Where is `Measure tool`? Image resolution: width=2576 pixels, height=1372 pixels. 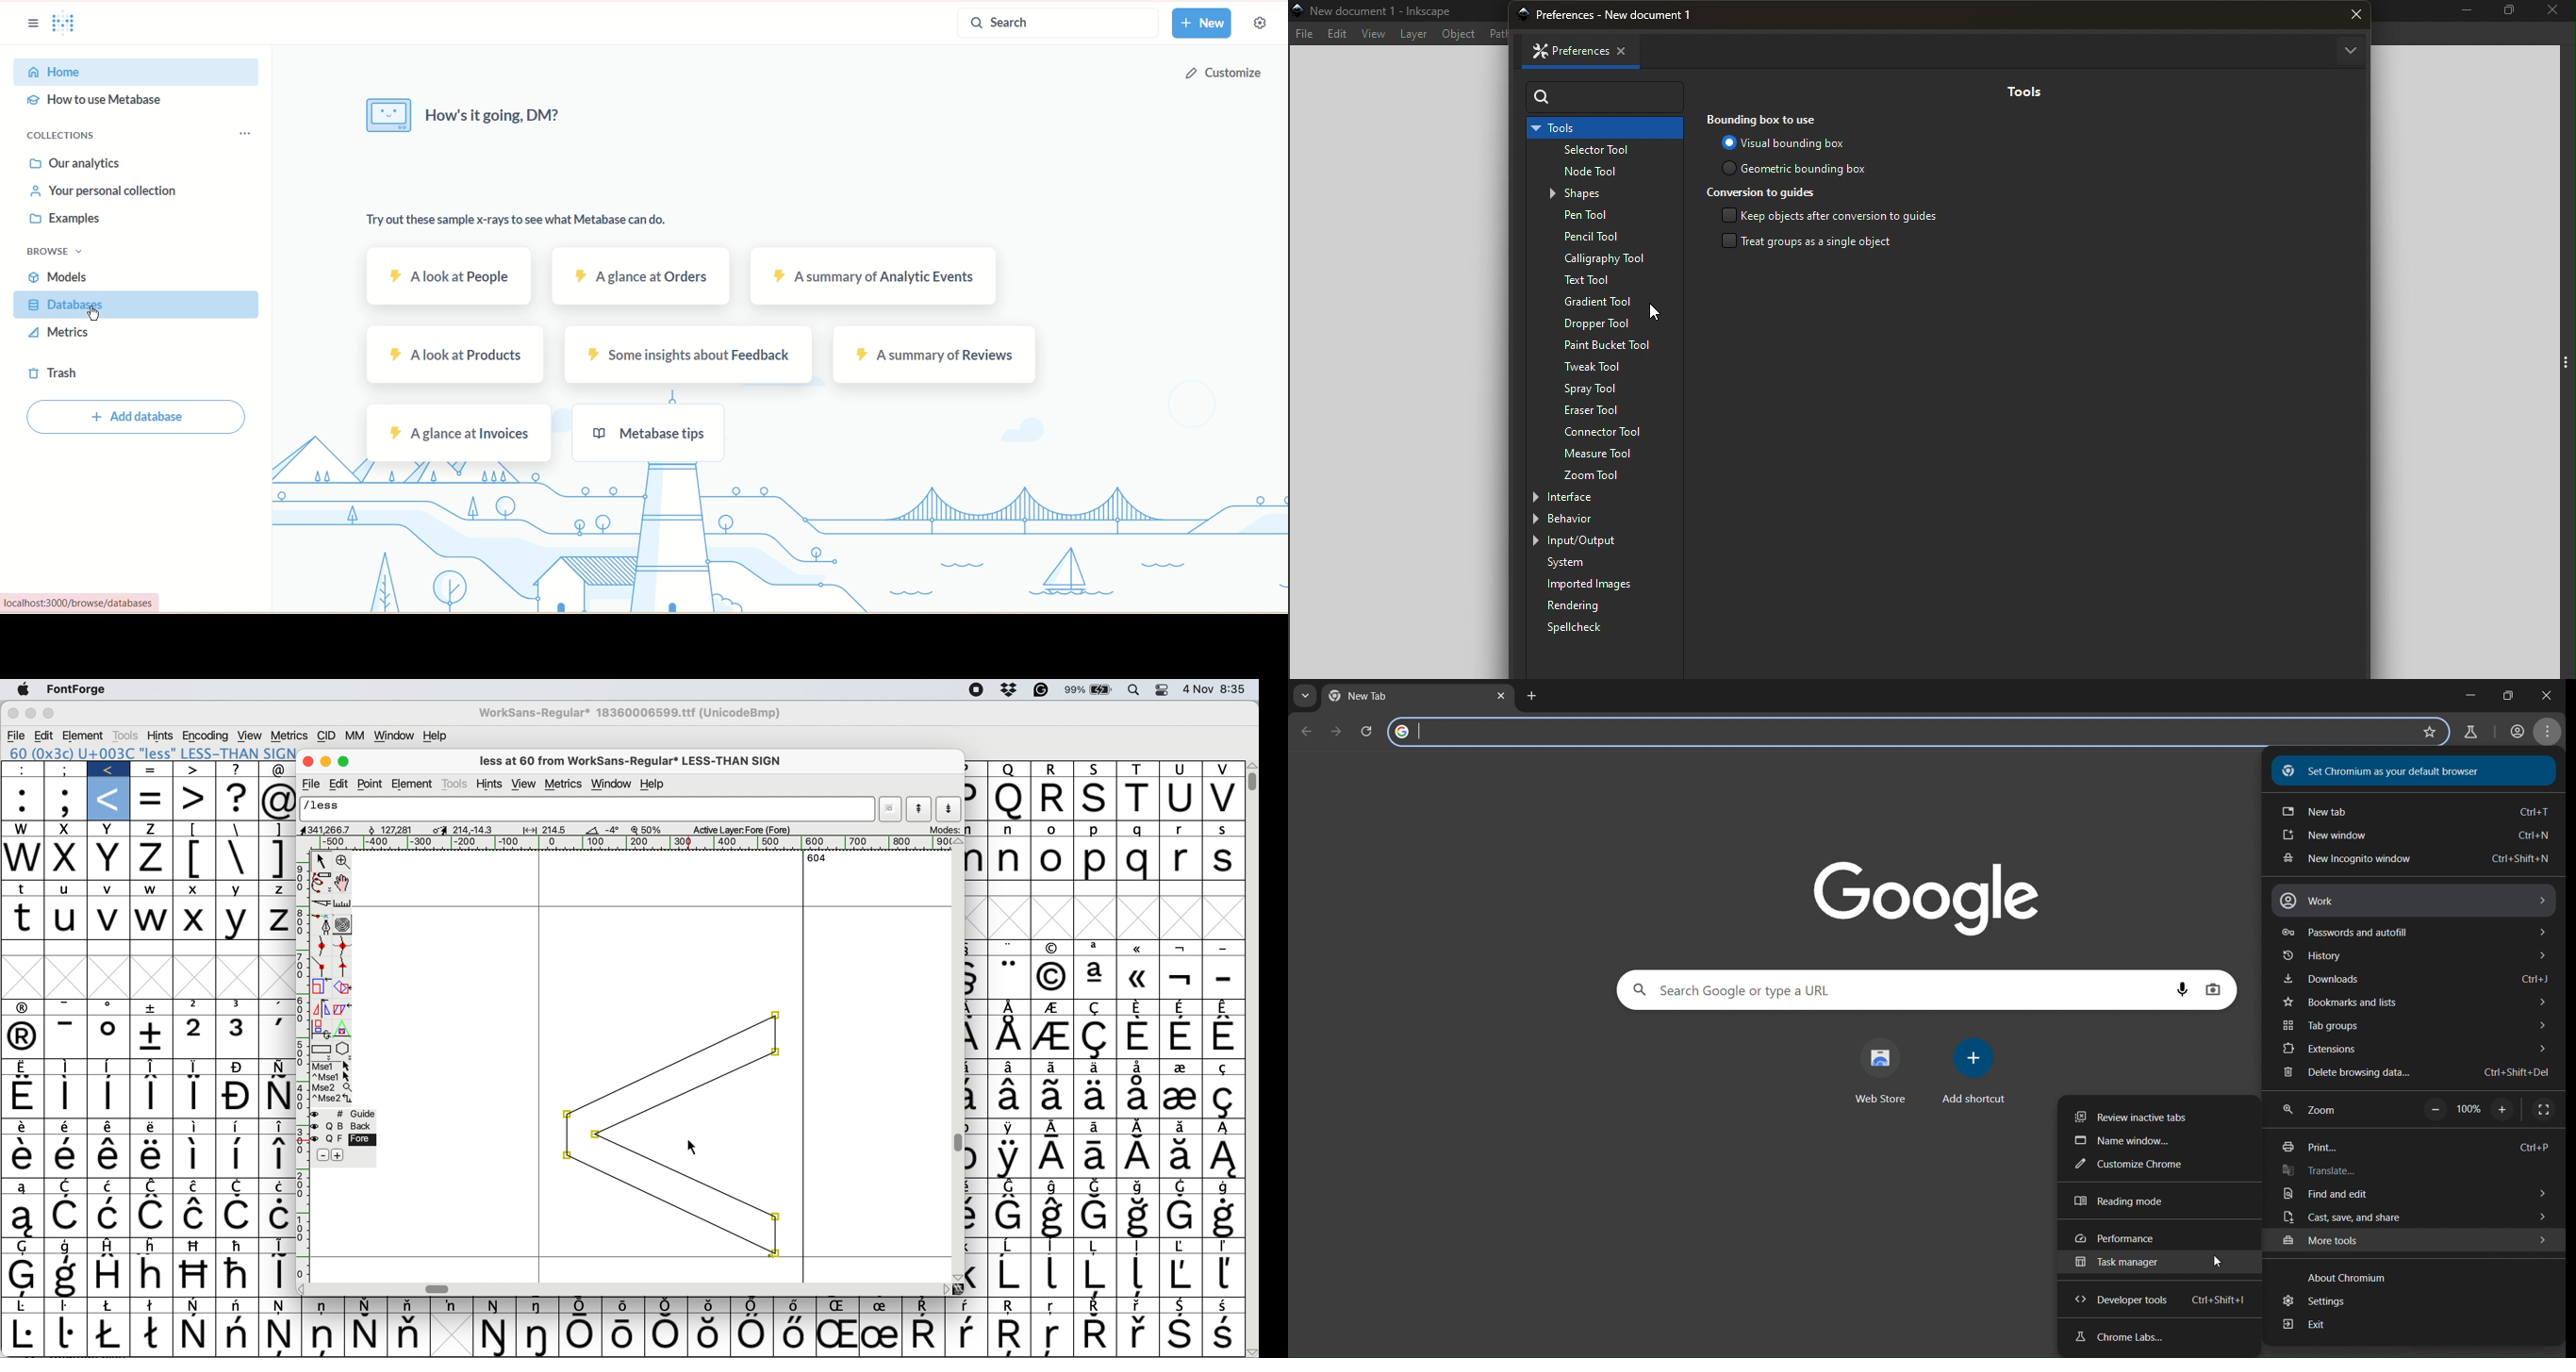 Measure tool is located at coordinates (1605, 454).